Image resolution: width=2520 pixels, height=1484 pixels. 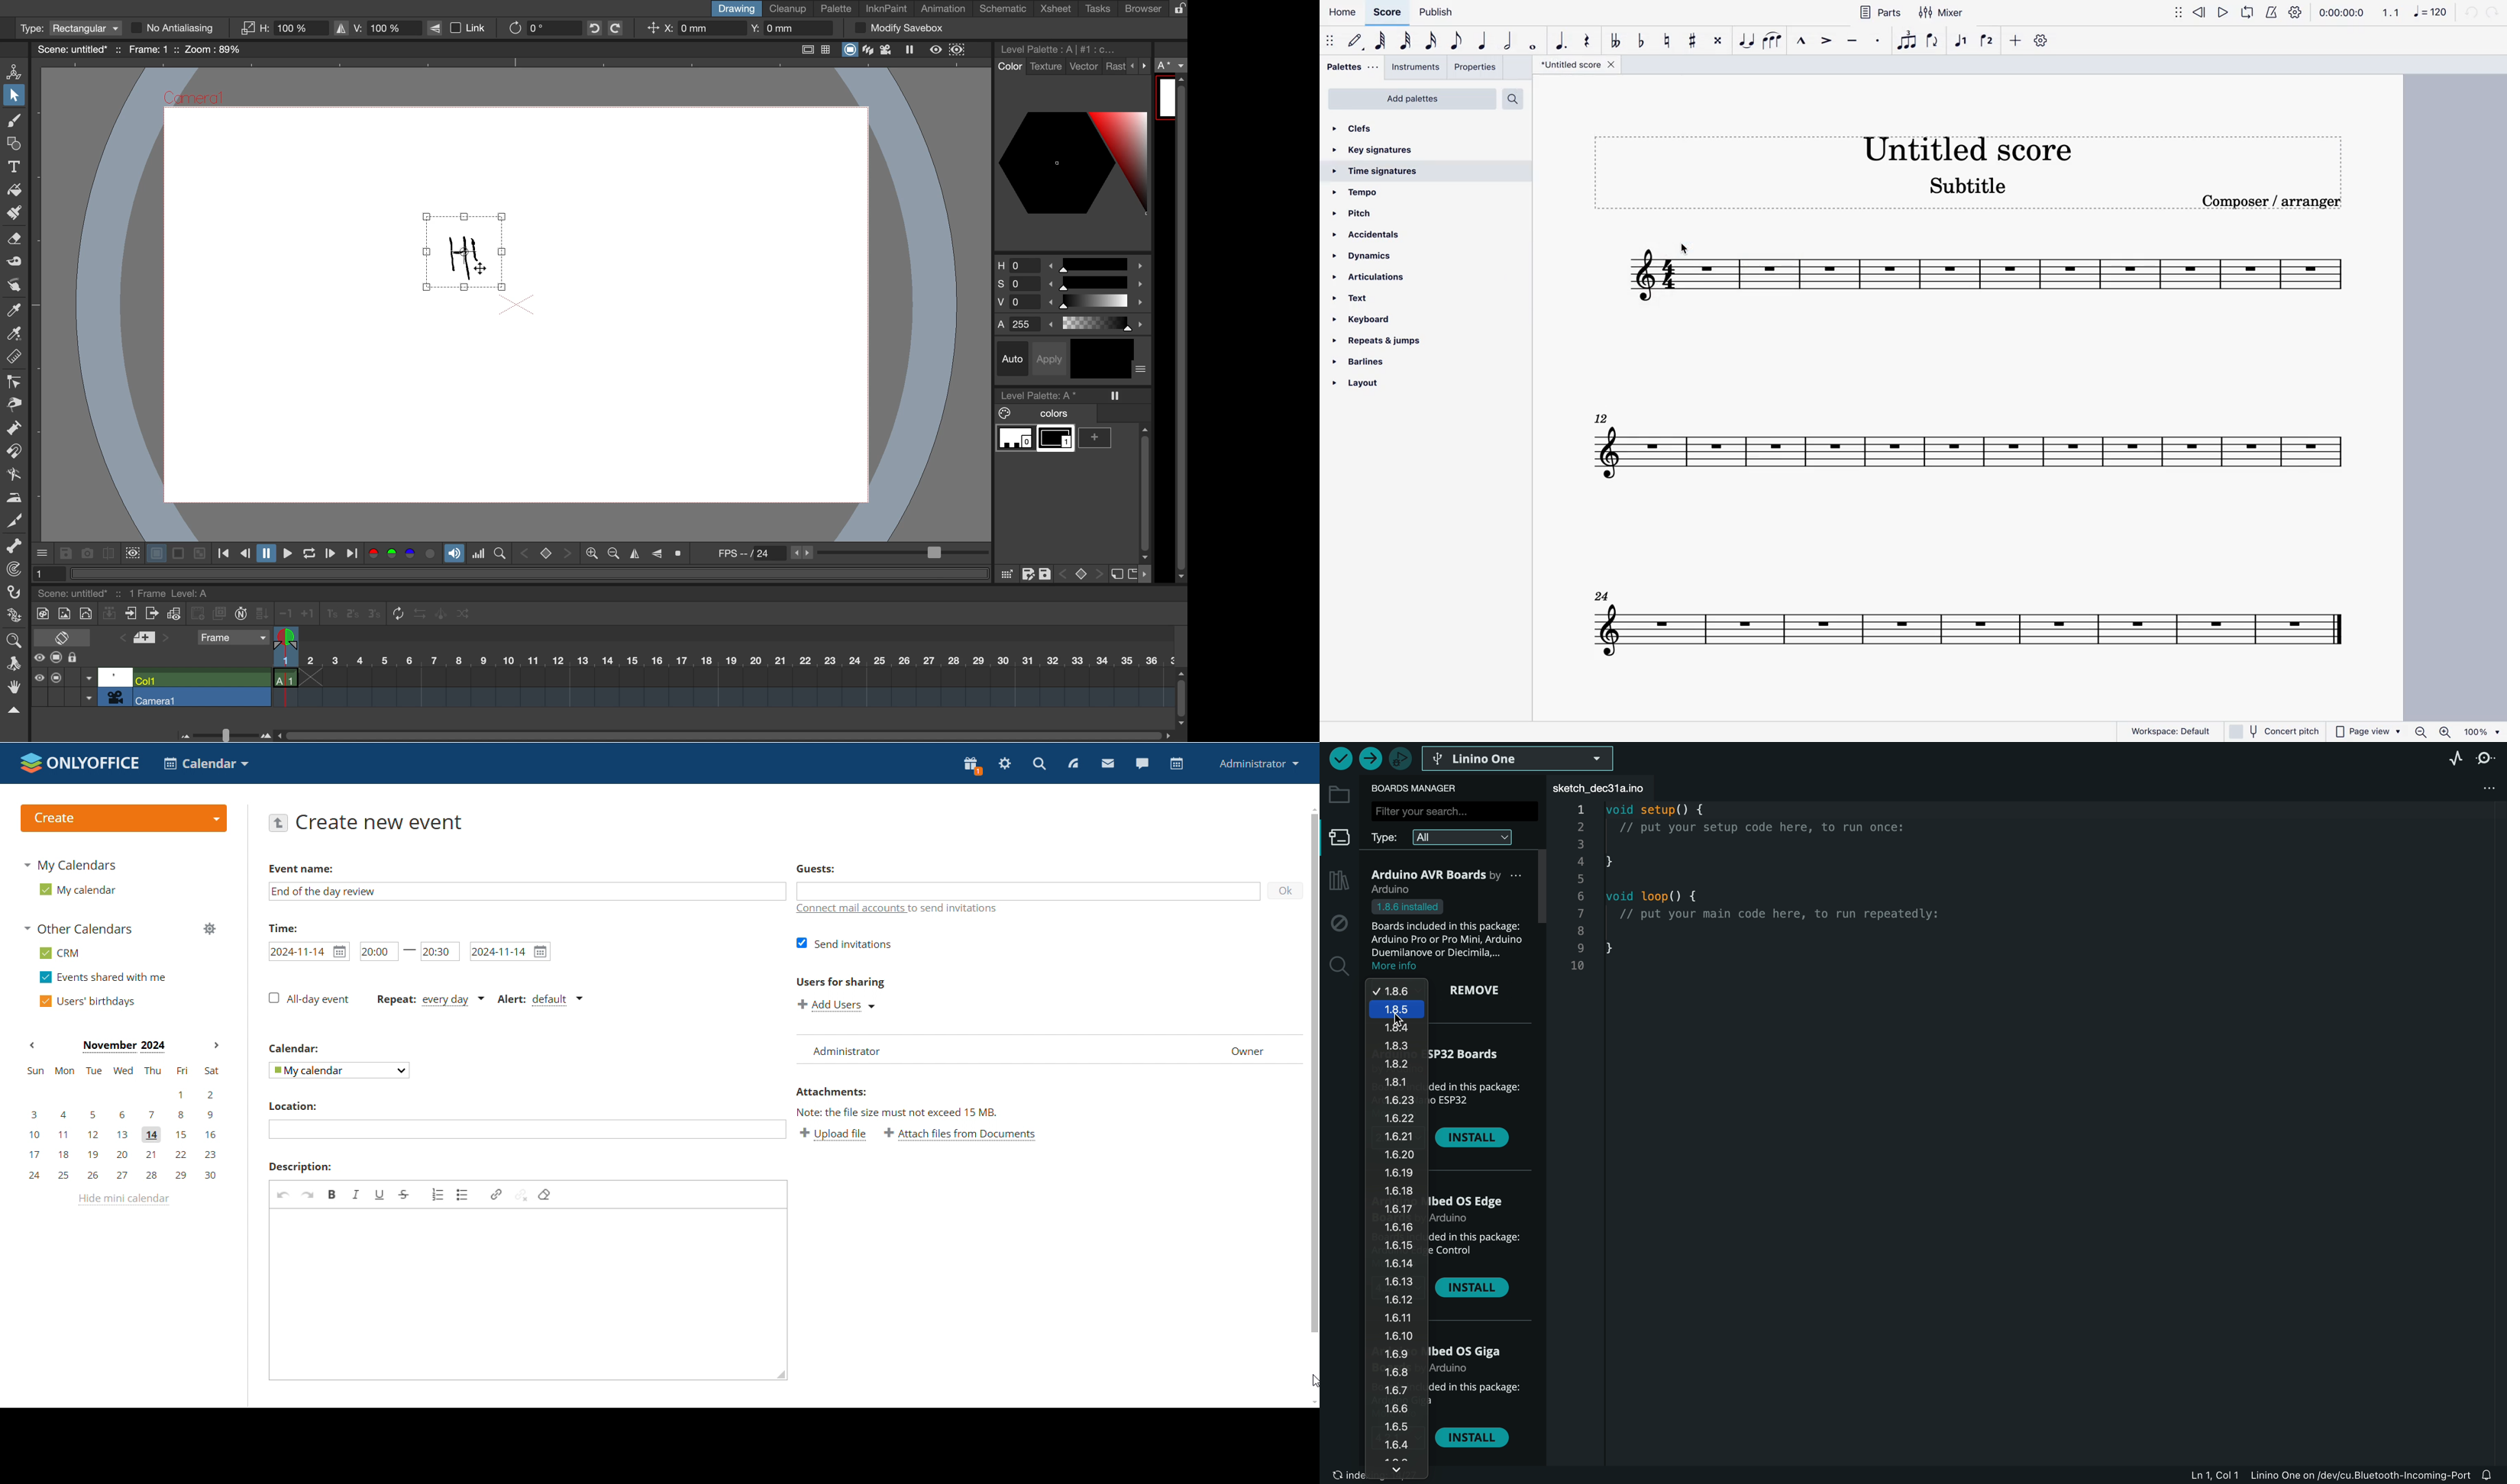 I want to click on settings, so click(x=2041, y=42).